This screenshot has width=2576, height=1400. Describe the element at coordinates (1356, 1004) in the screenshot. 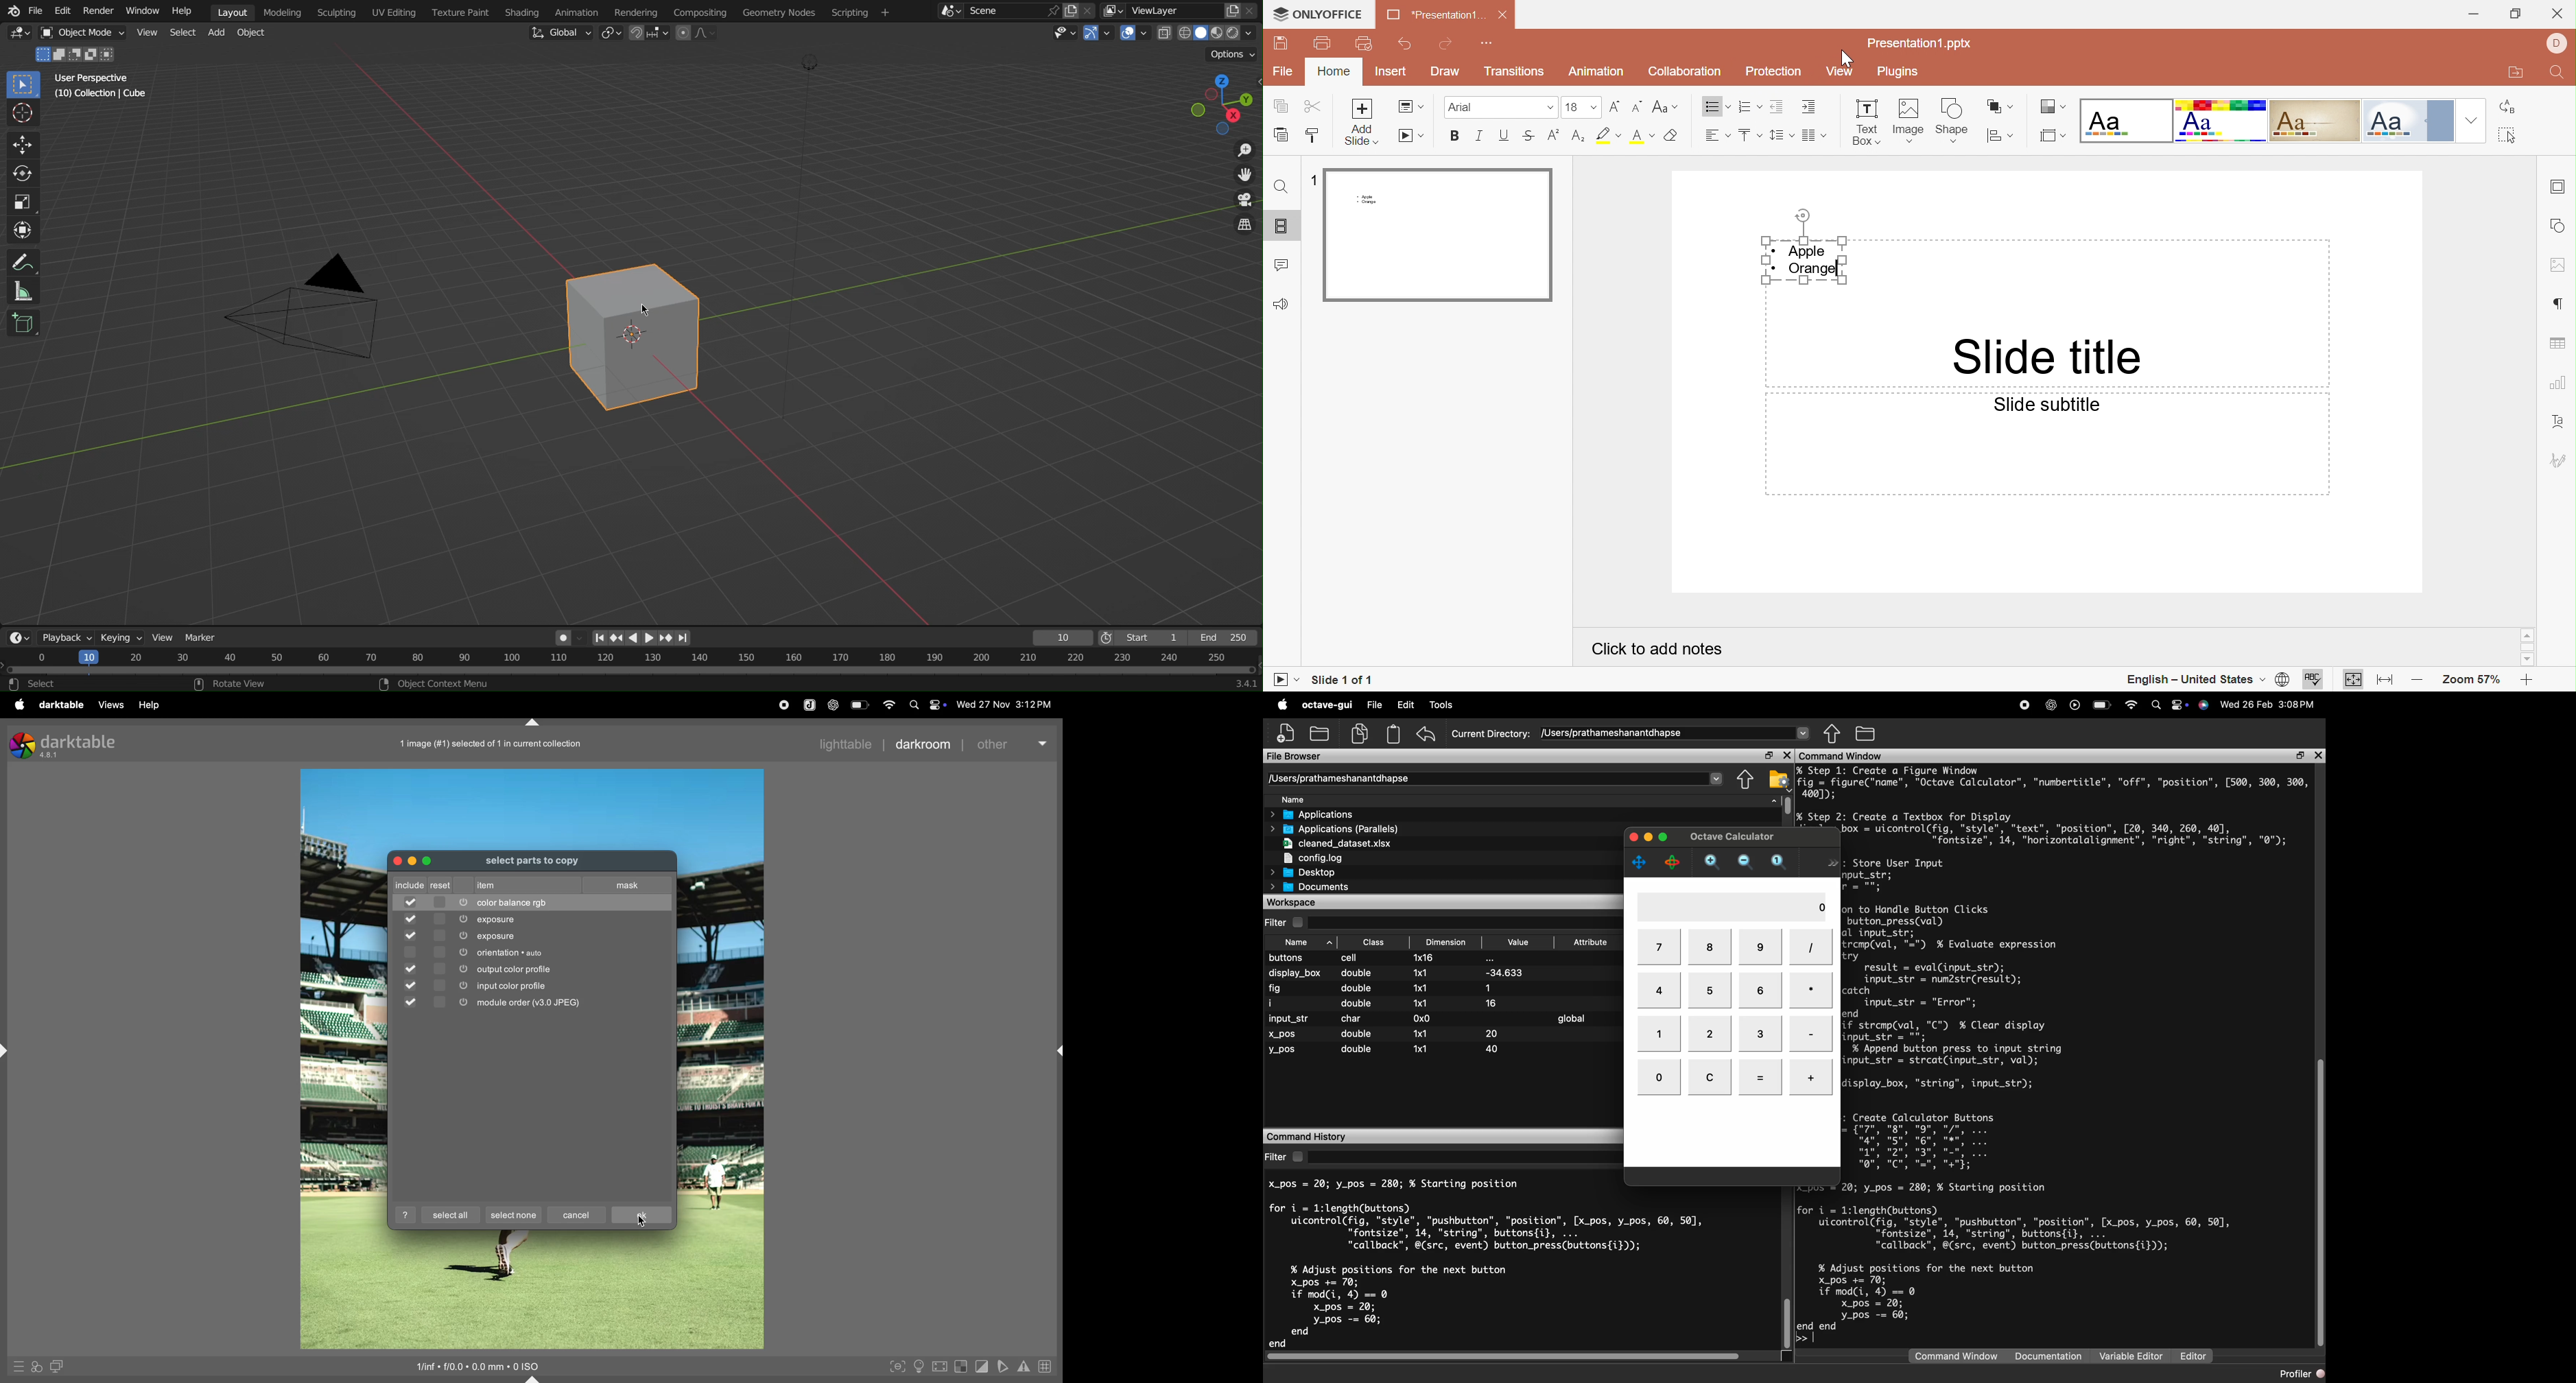

I see `double` at that location.